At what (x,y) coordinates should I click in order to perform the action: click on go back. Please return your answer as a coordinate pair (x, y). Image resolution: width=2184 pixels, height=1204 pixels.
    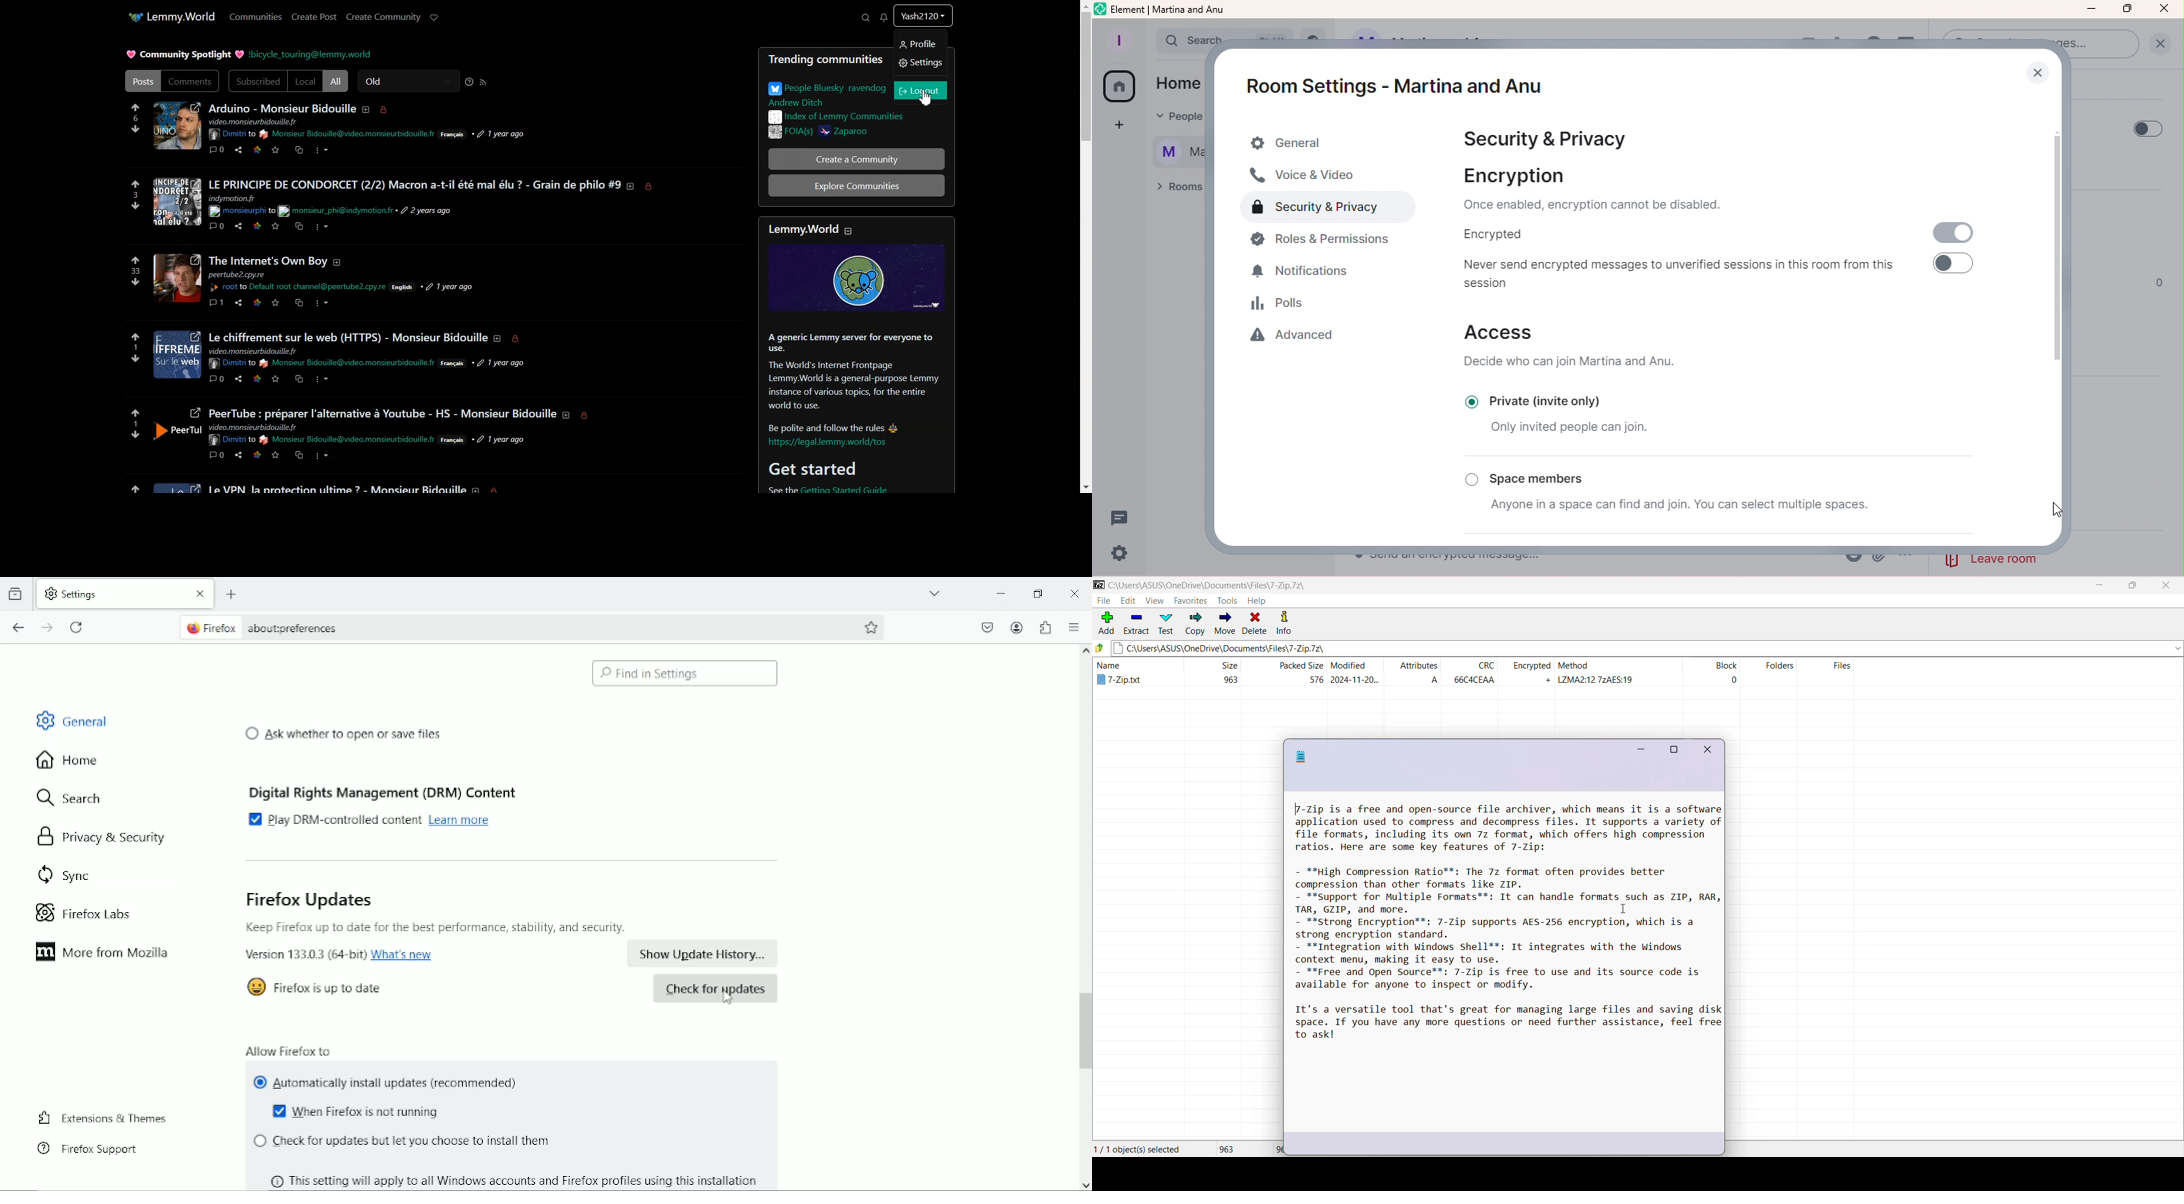
    Looking at the image, I should click on (20, 626).